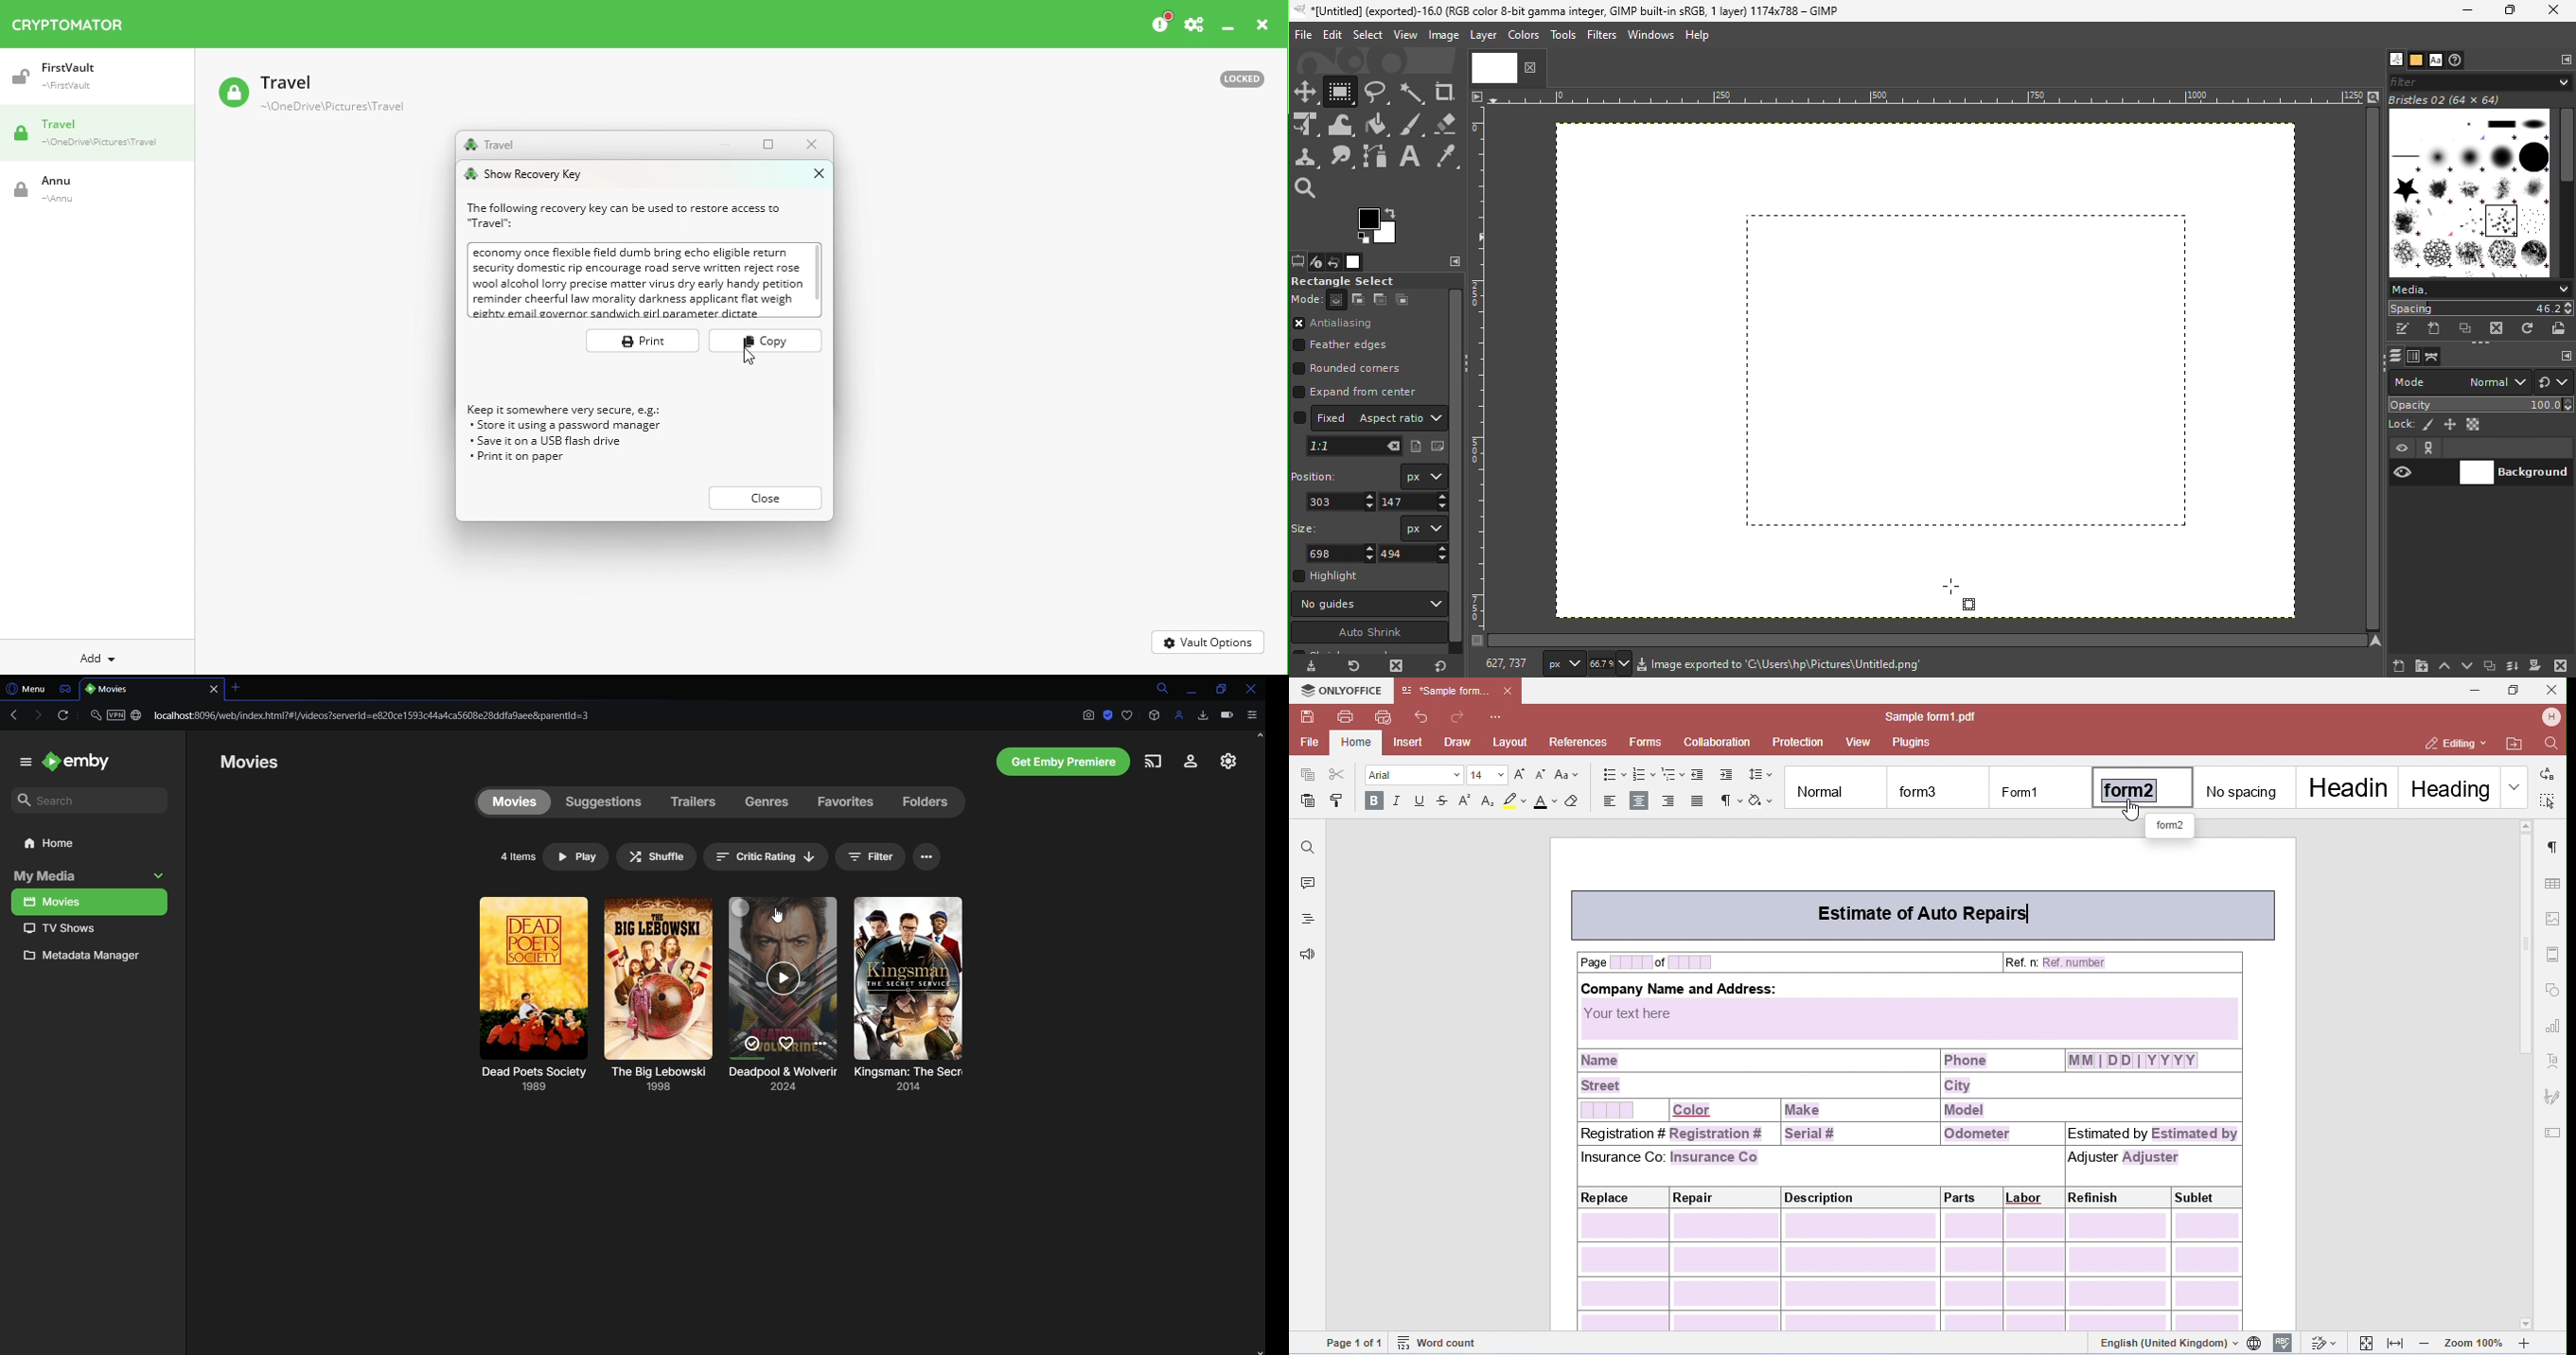  What do you see at coordinates (2459, 380) in the screenshot?
I see `Mode  Normal` at bounding box center [2459, 380].